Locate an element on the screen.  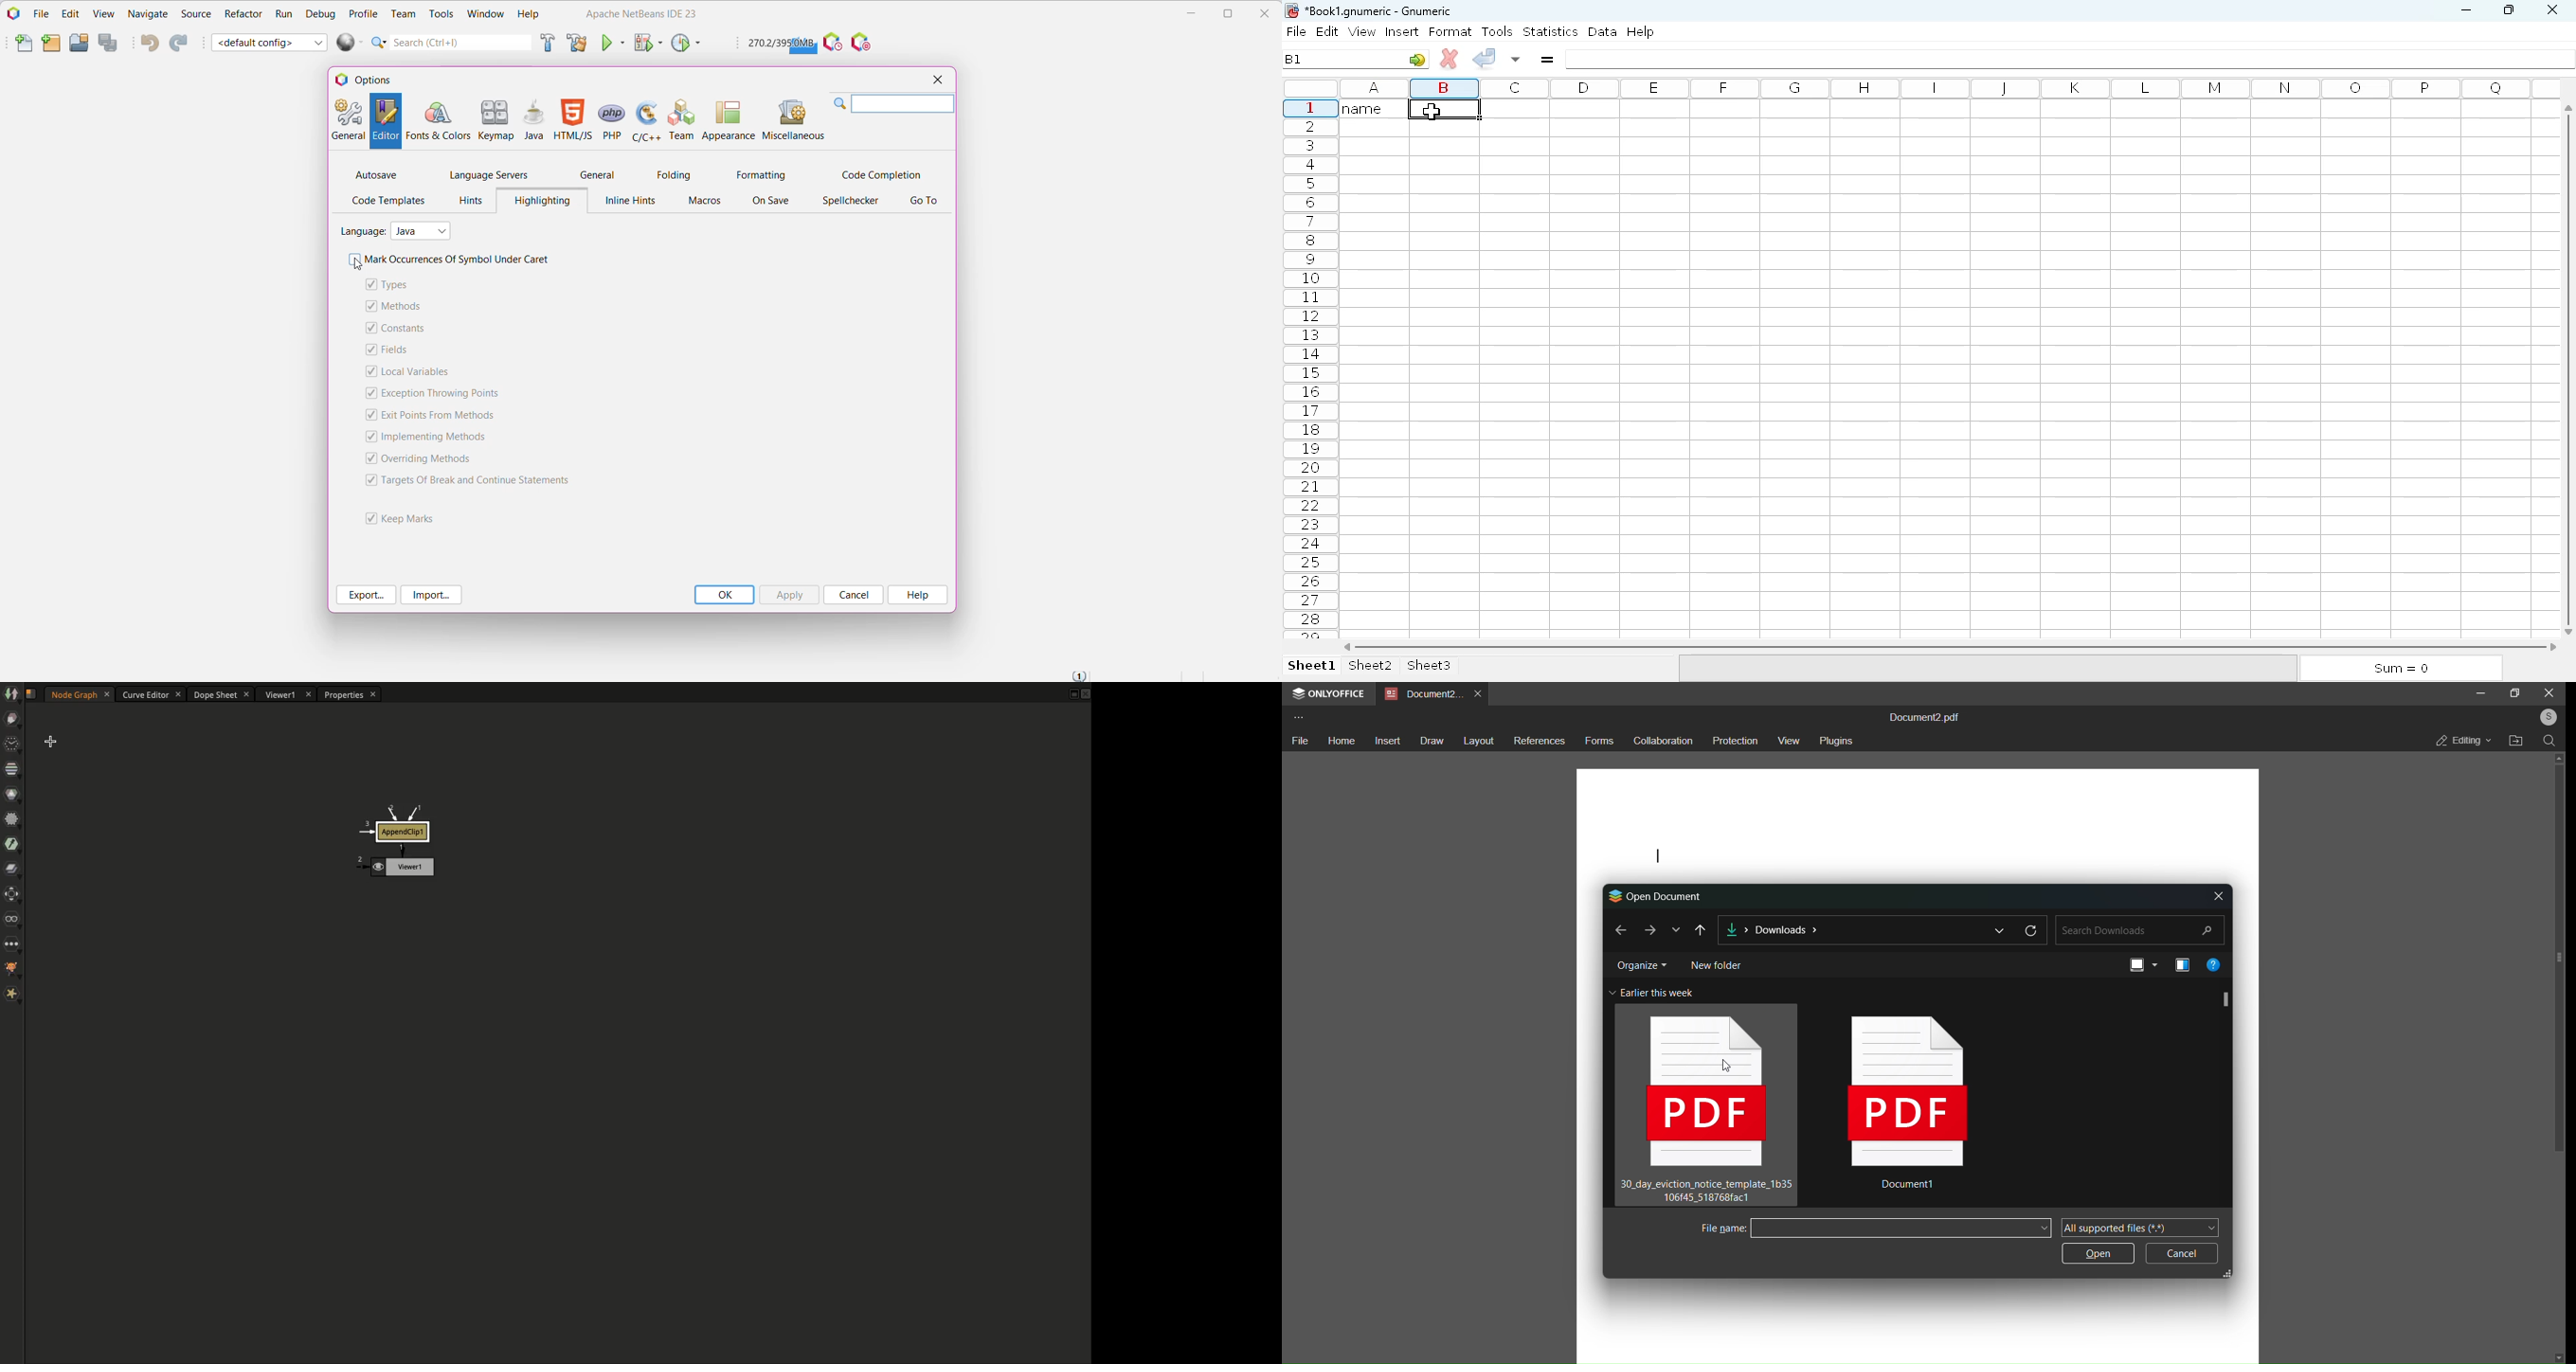
title is located at coordinates (1930, 716).